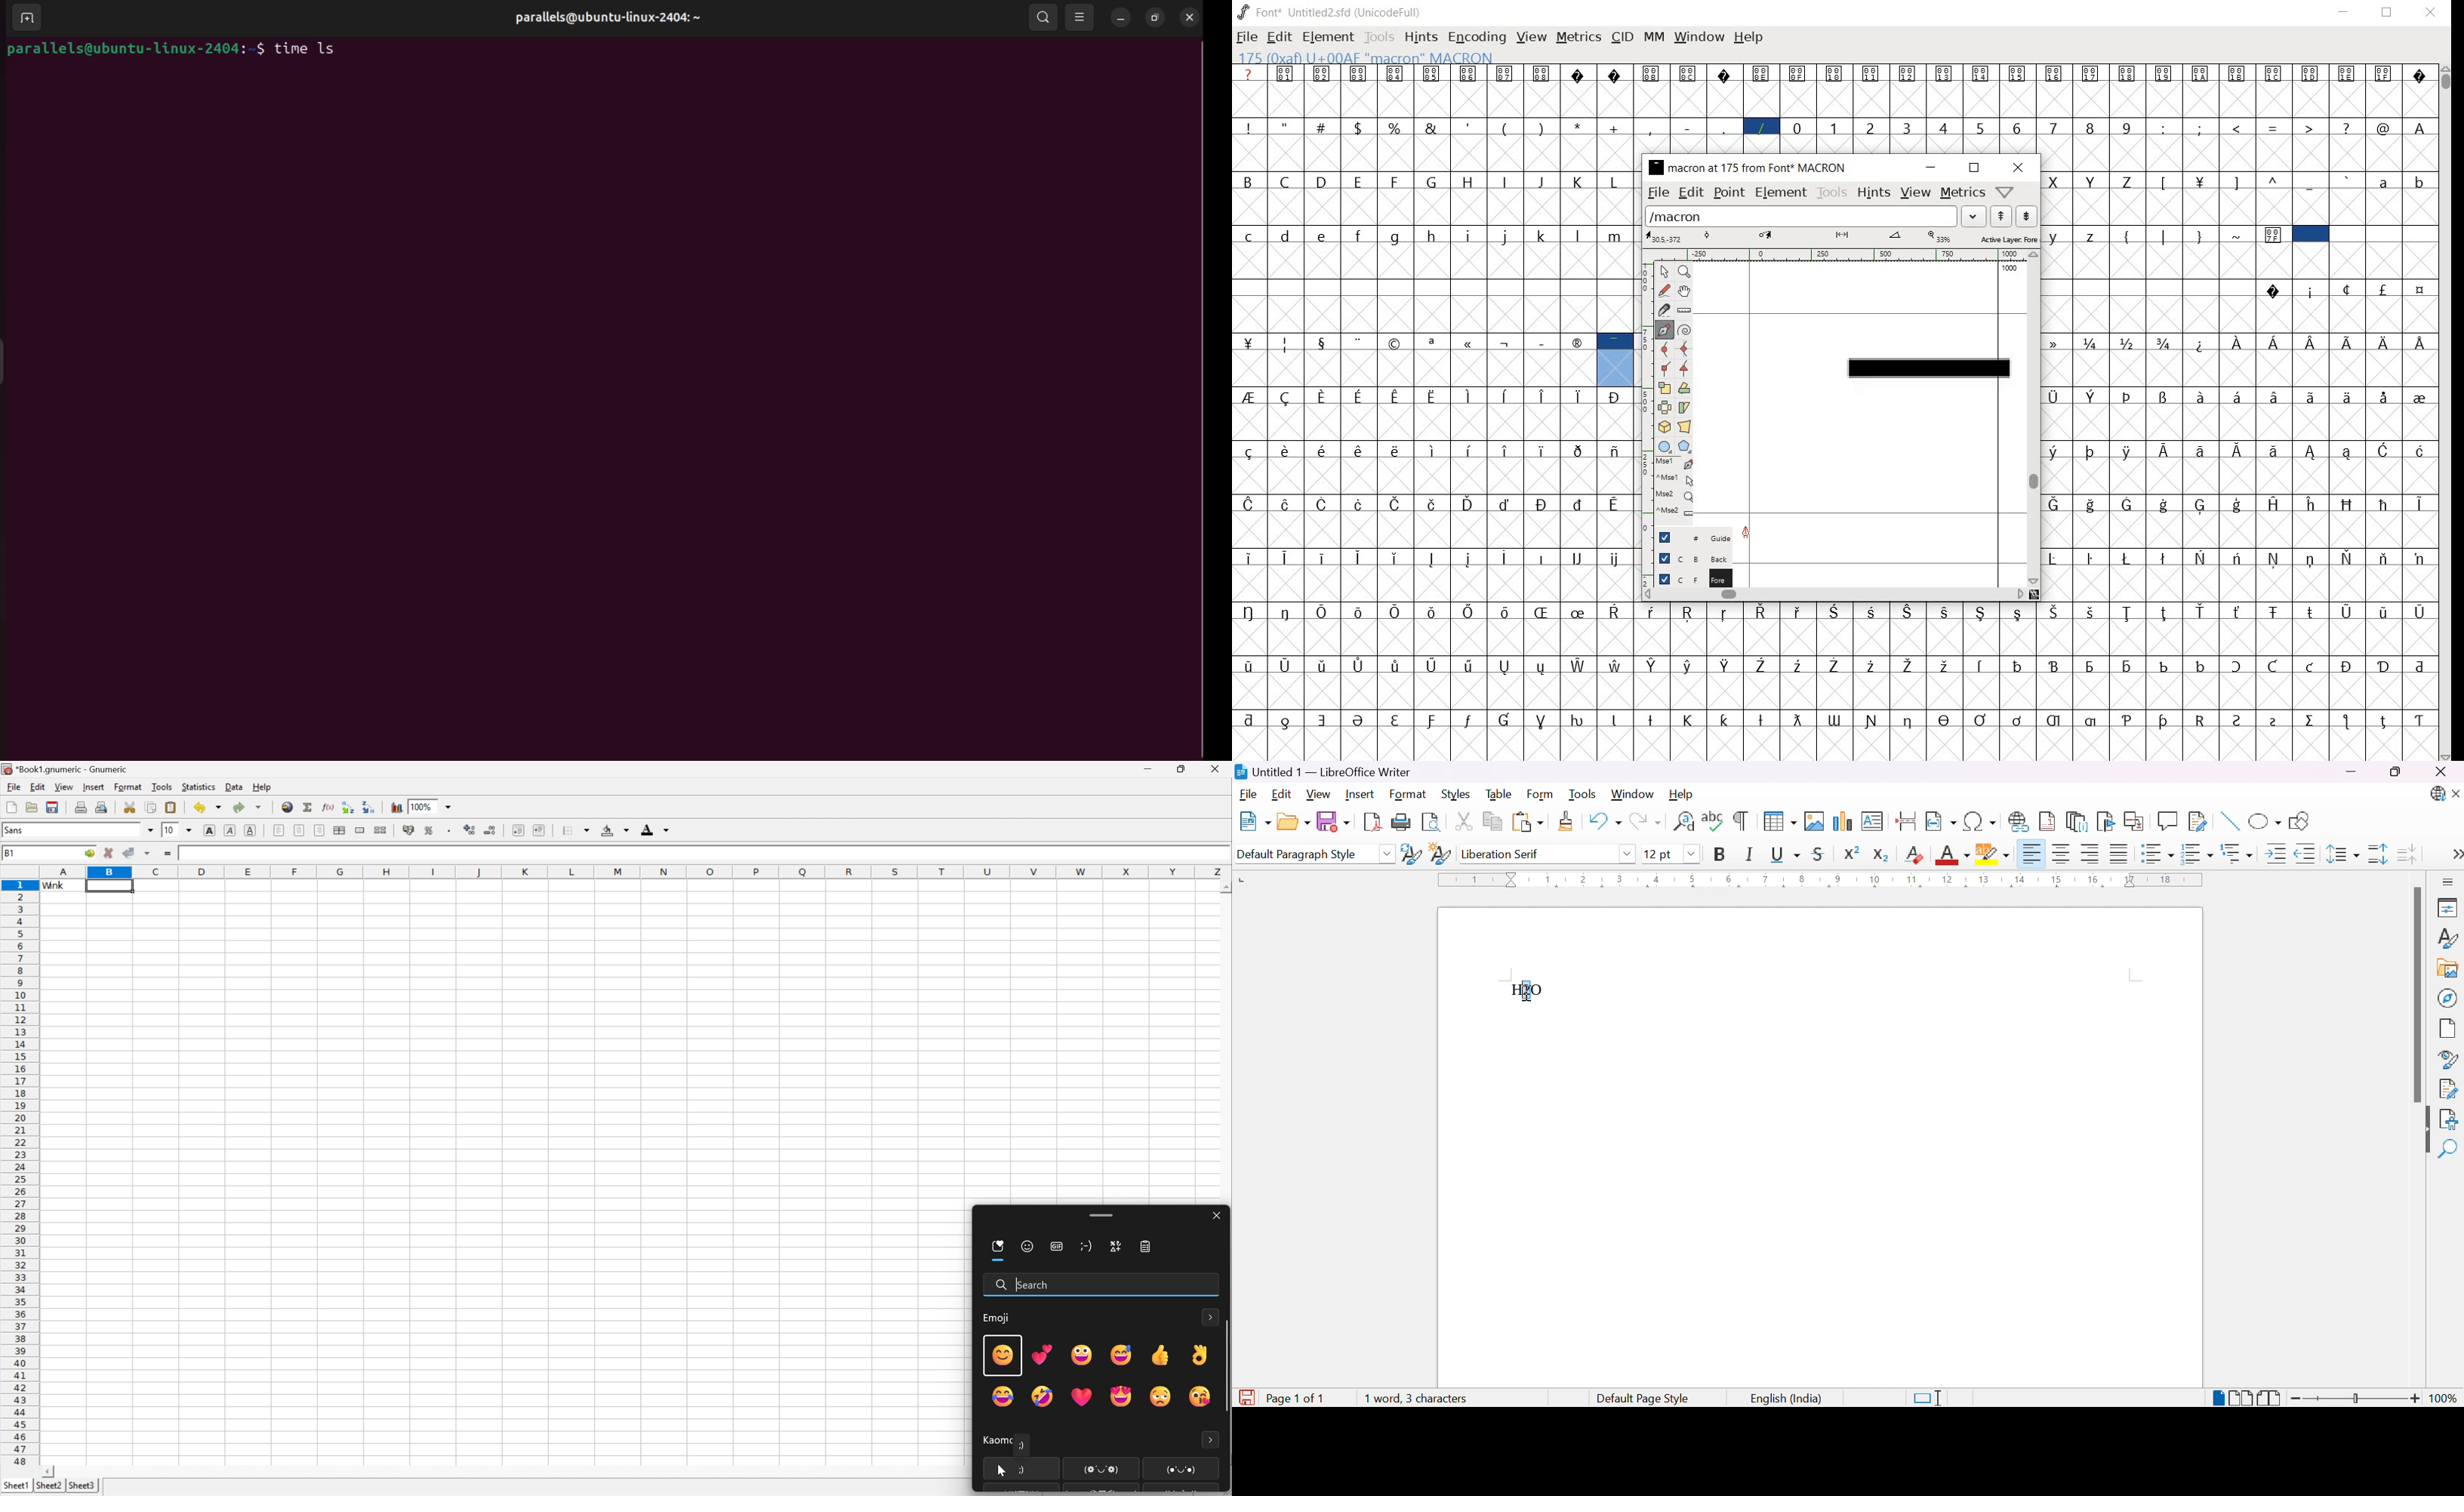 The height and width of the screenshot is (1512, 2464). I want to click on minimize, so click(1933, 168).